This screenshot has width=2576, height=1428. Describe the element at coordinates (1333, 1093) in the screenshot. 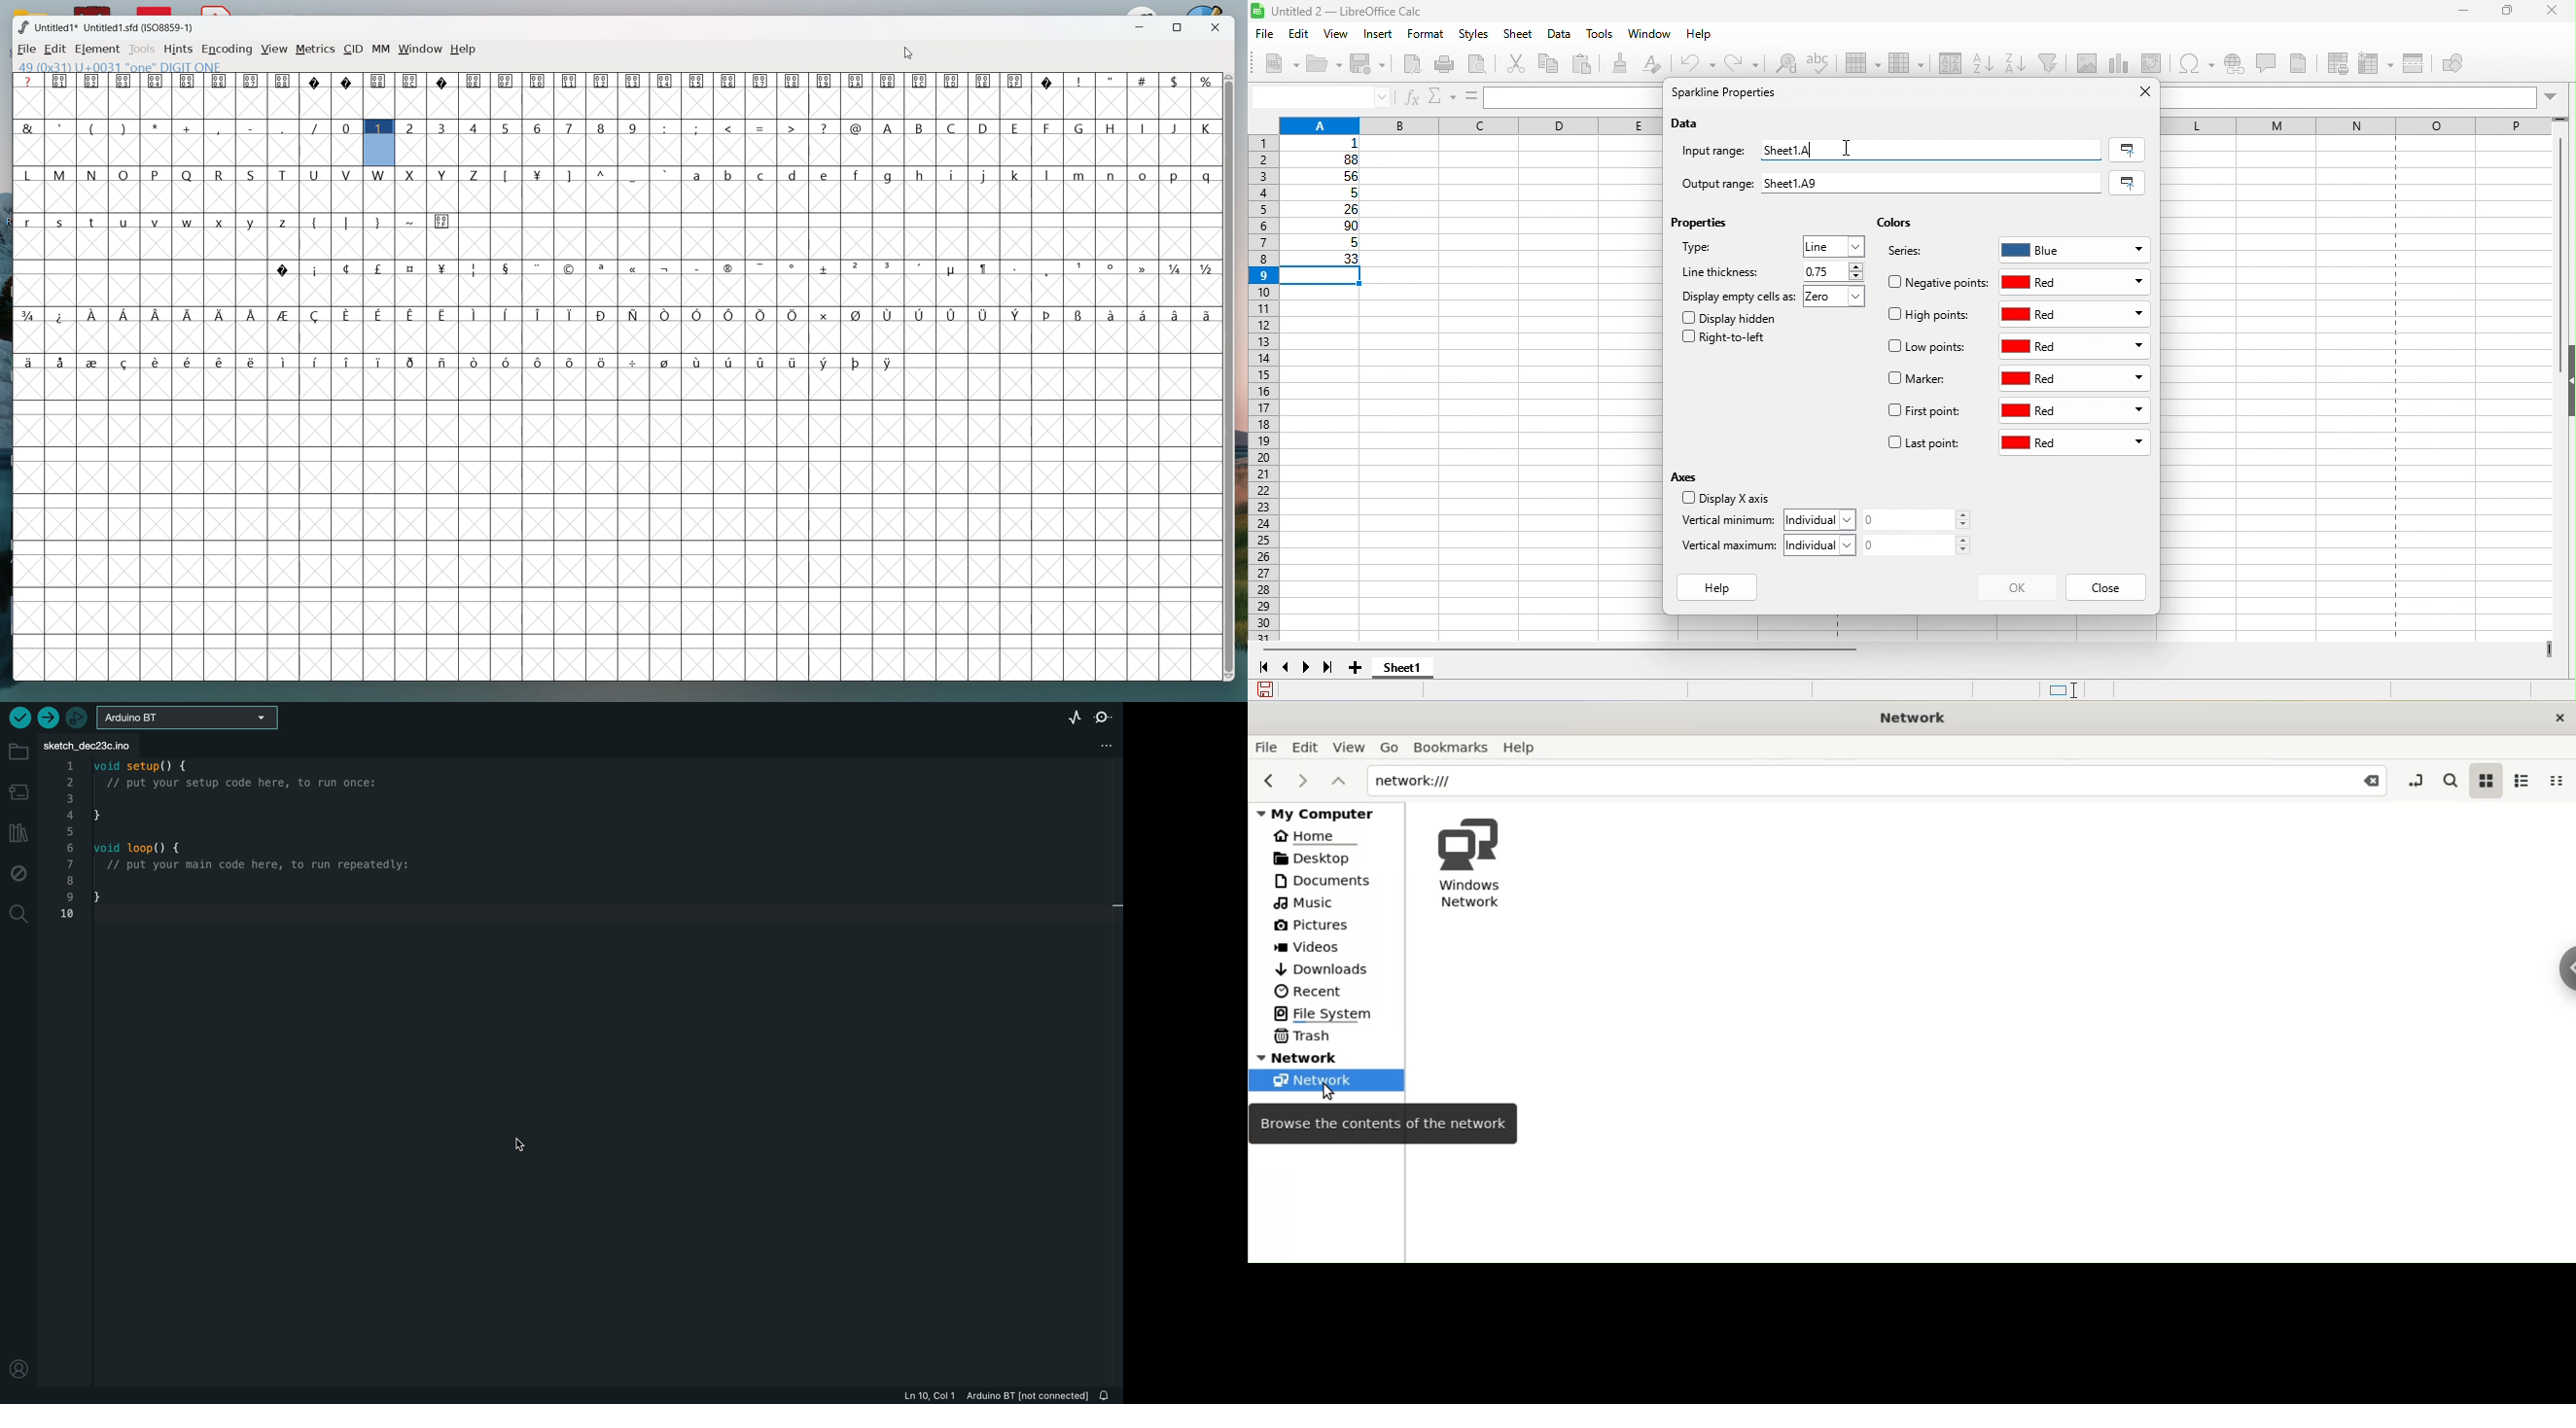

I see `cursor` at that location.